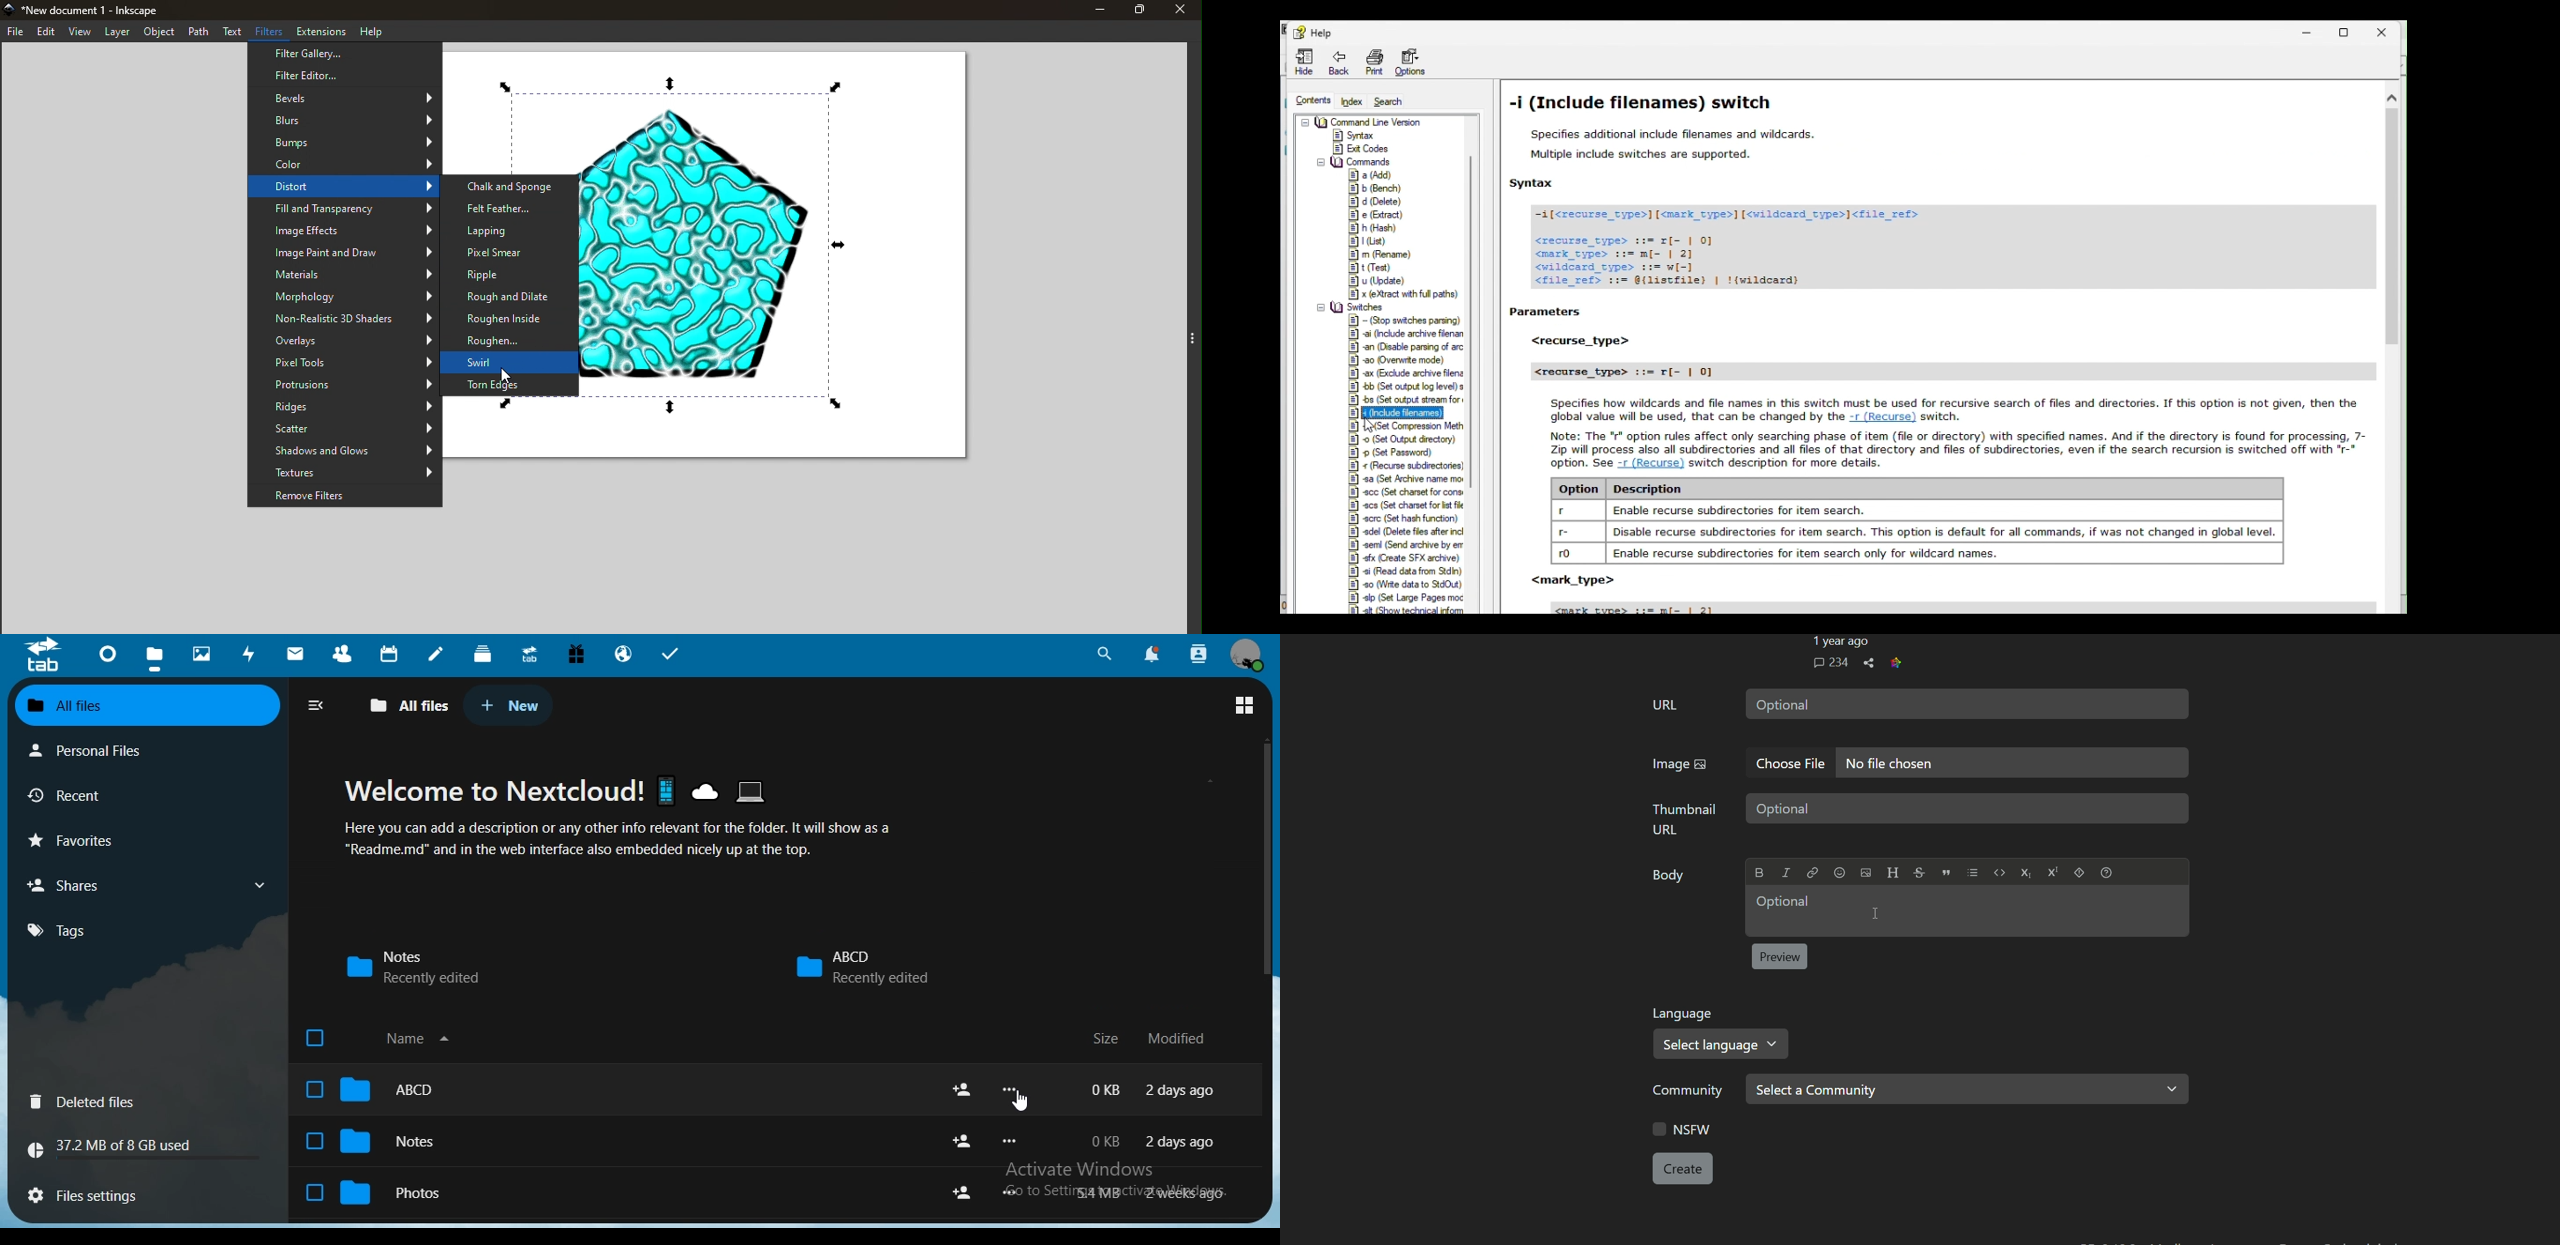 The image size is (2576, 1260). I want to click on icon, so click(44, 656).